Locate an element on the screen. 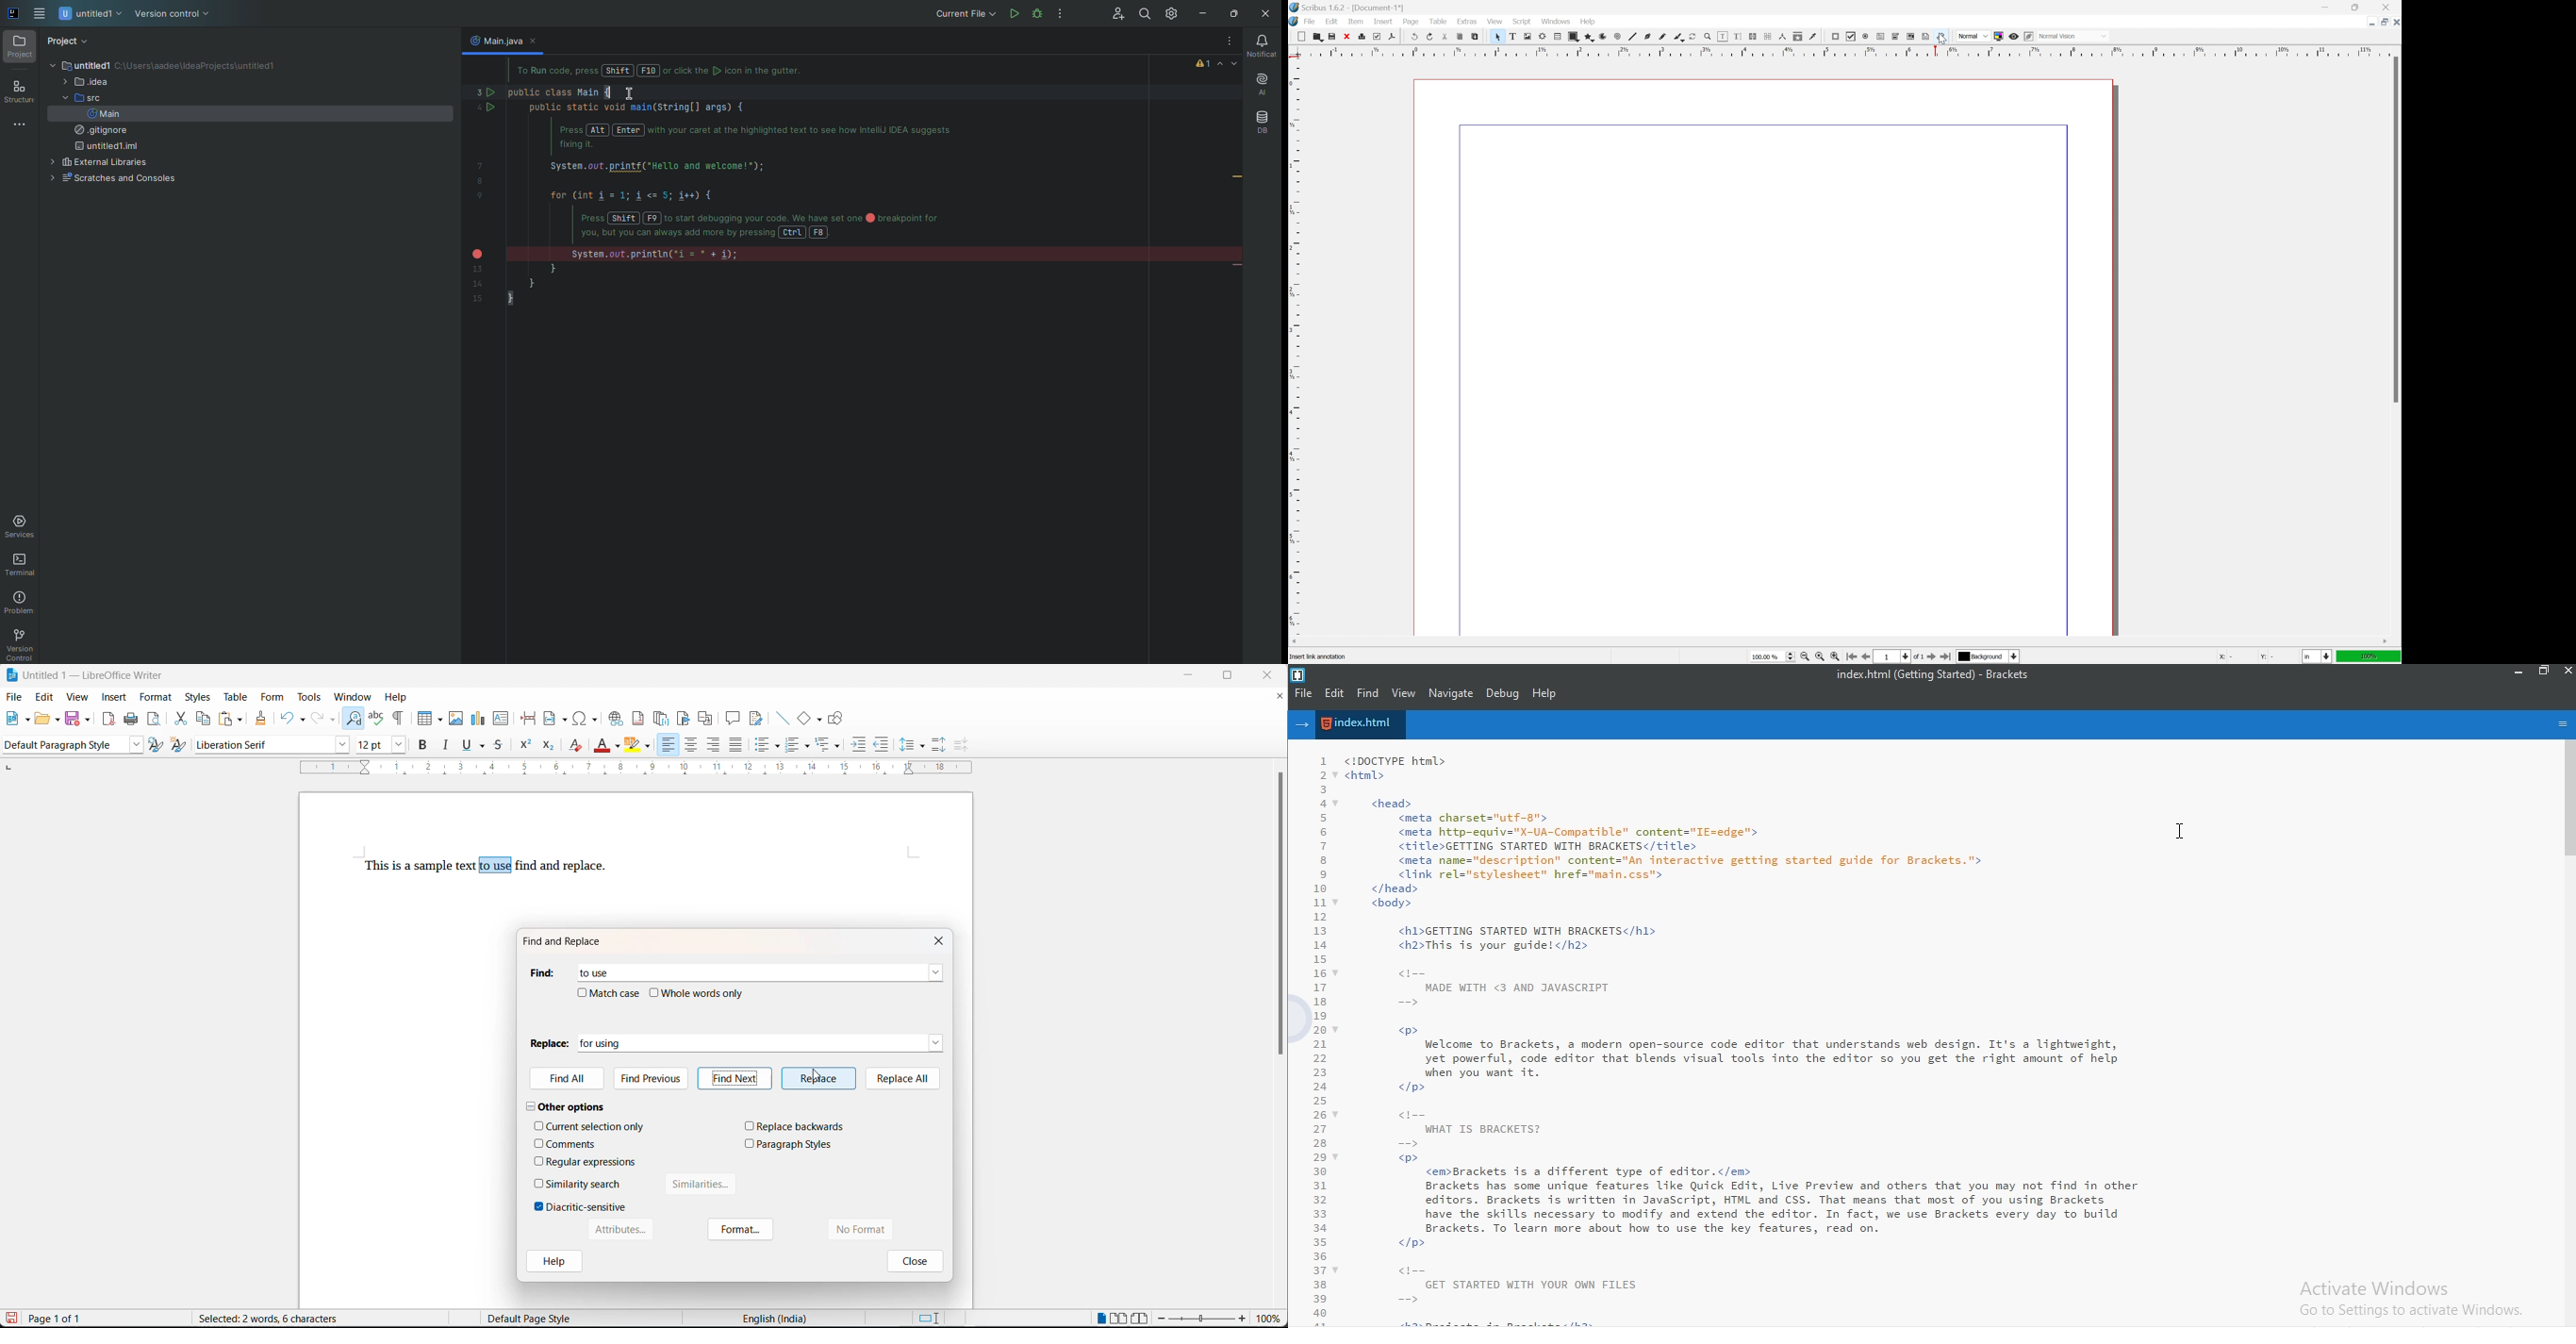 The width and height of the screenshot is (2576, 1344). table is located at coordinates (1557, 37).